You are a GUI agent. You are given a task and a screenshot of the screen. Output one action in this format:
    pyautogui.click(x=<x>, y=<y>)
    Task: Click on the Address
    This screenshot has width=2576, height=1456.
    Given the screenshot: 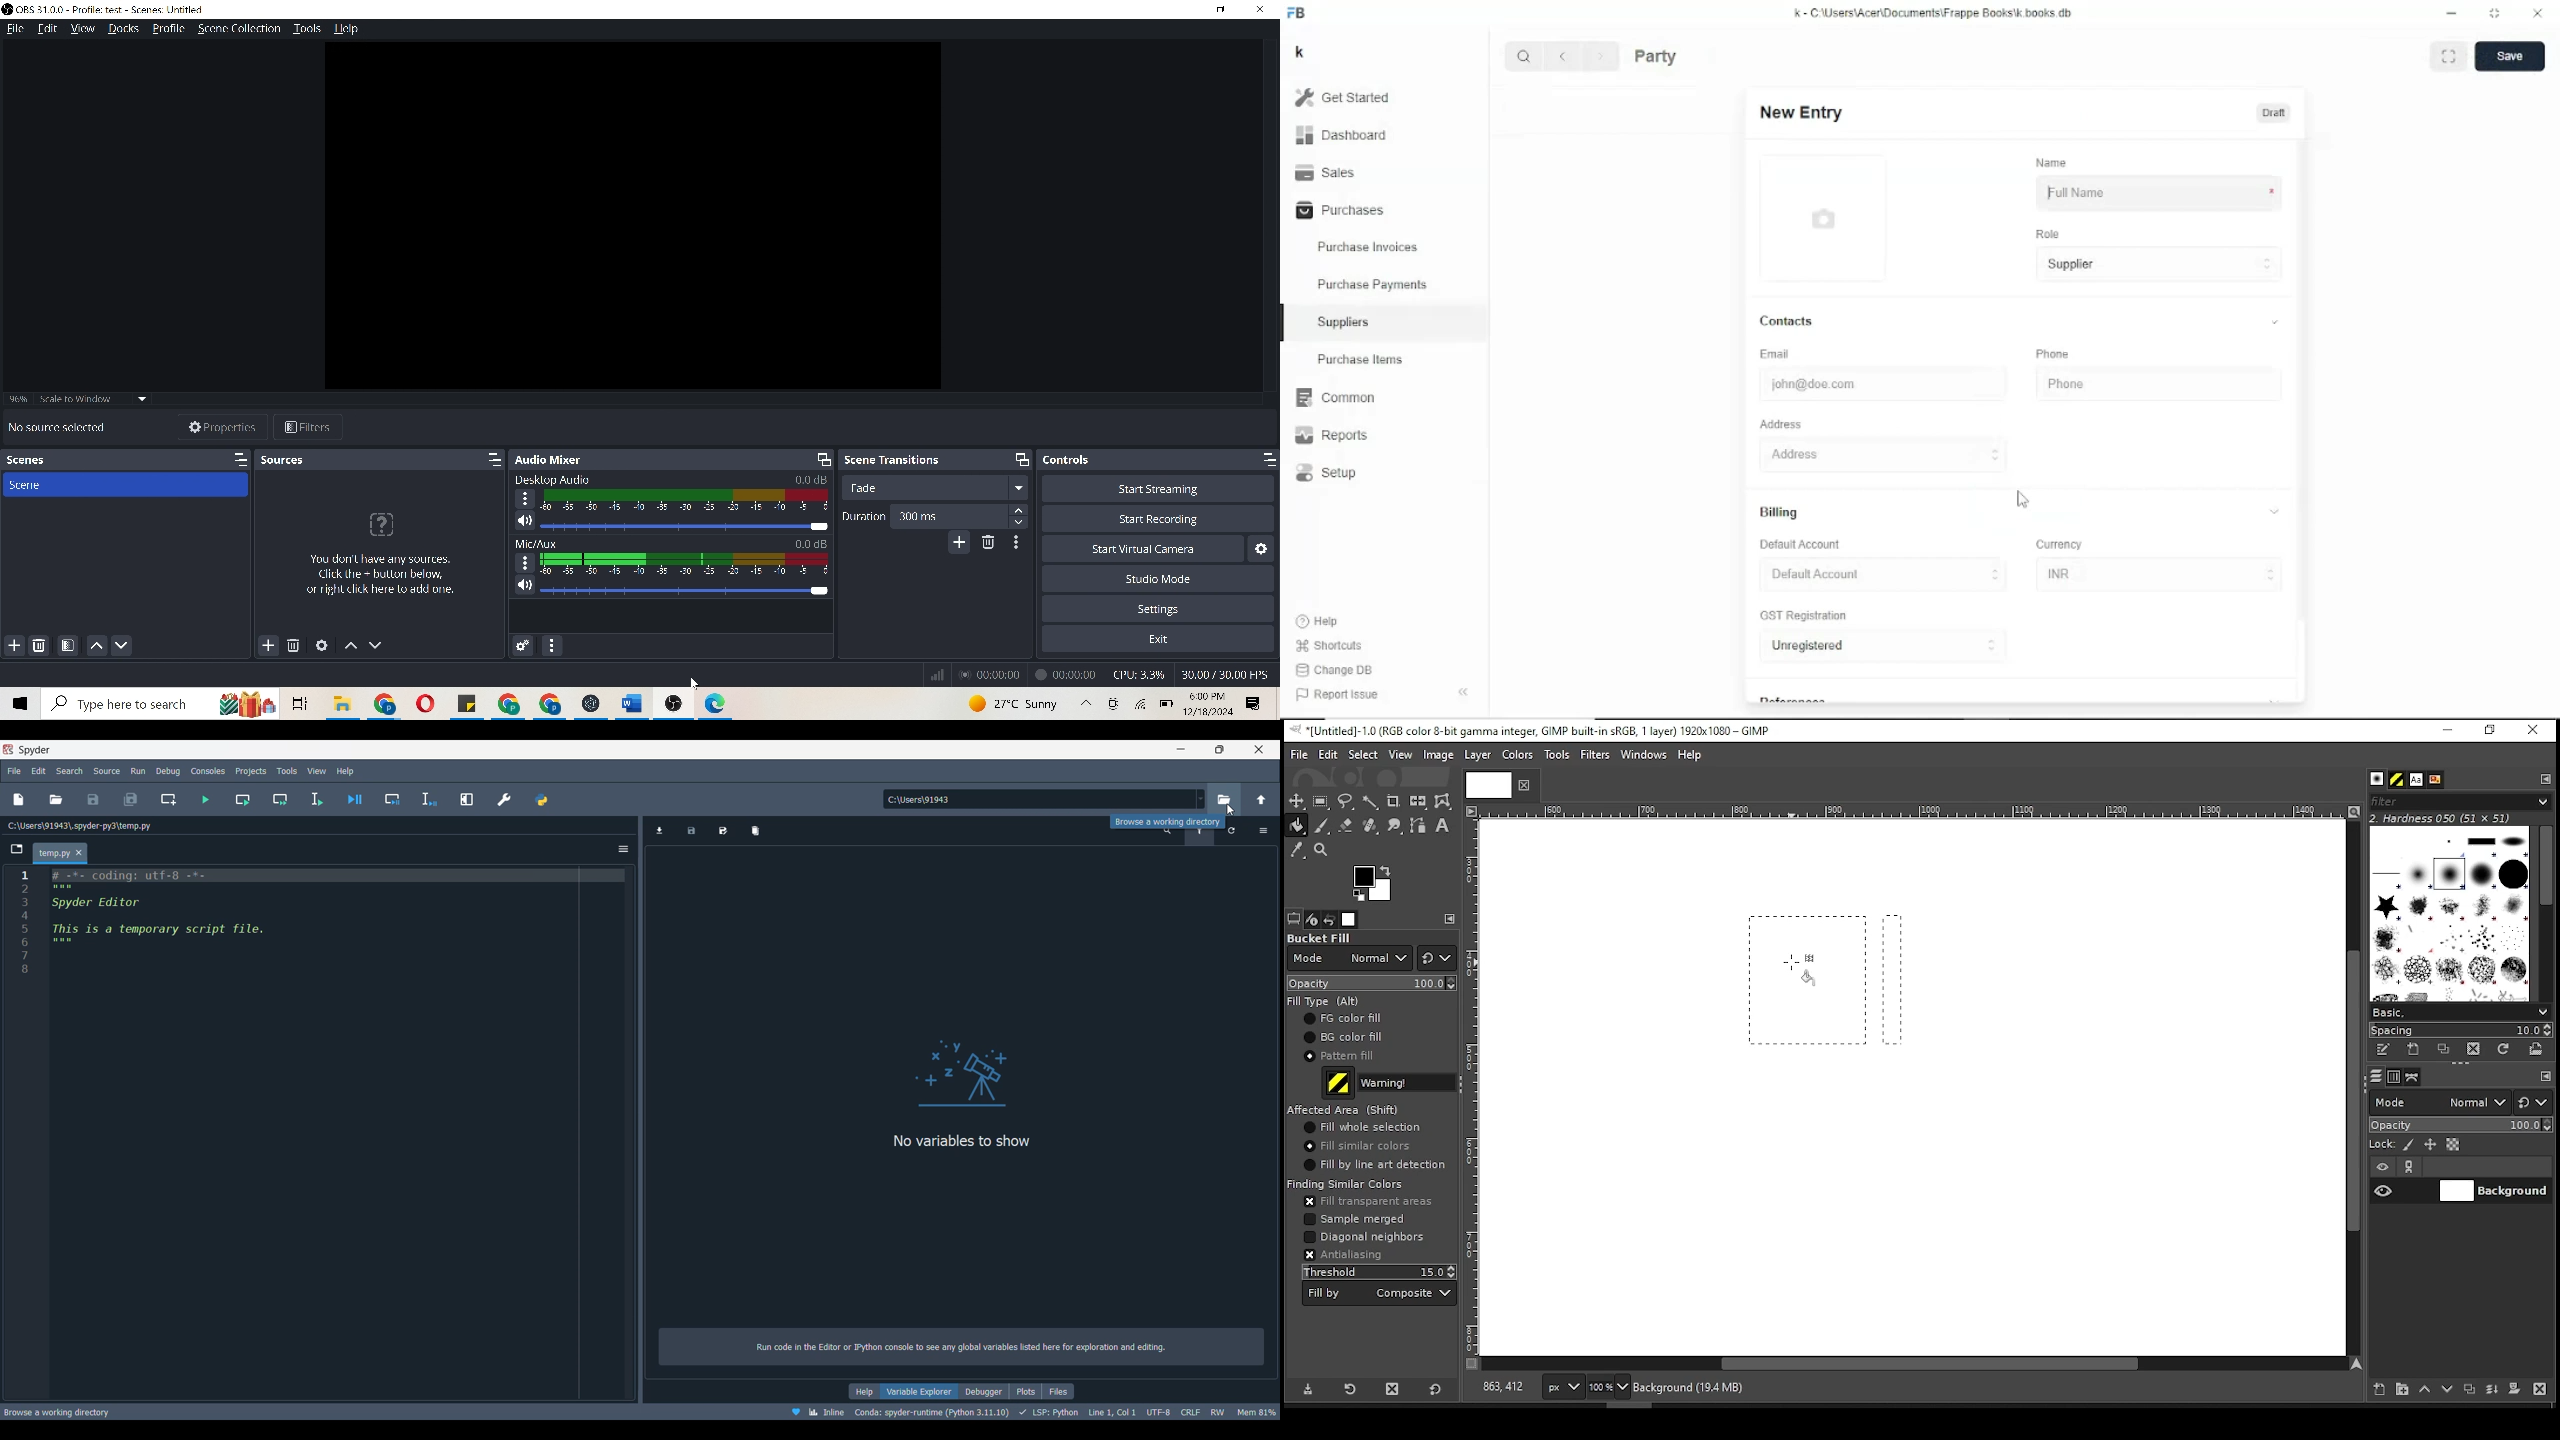 What is the action you would take?
    pyautogui.click(x=2018, y=454)
    